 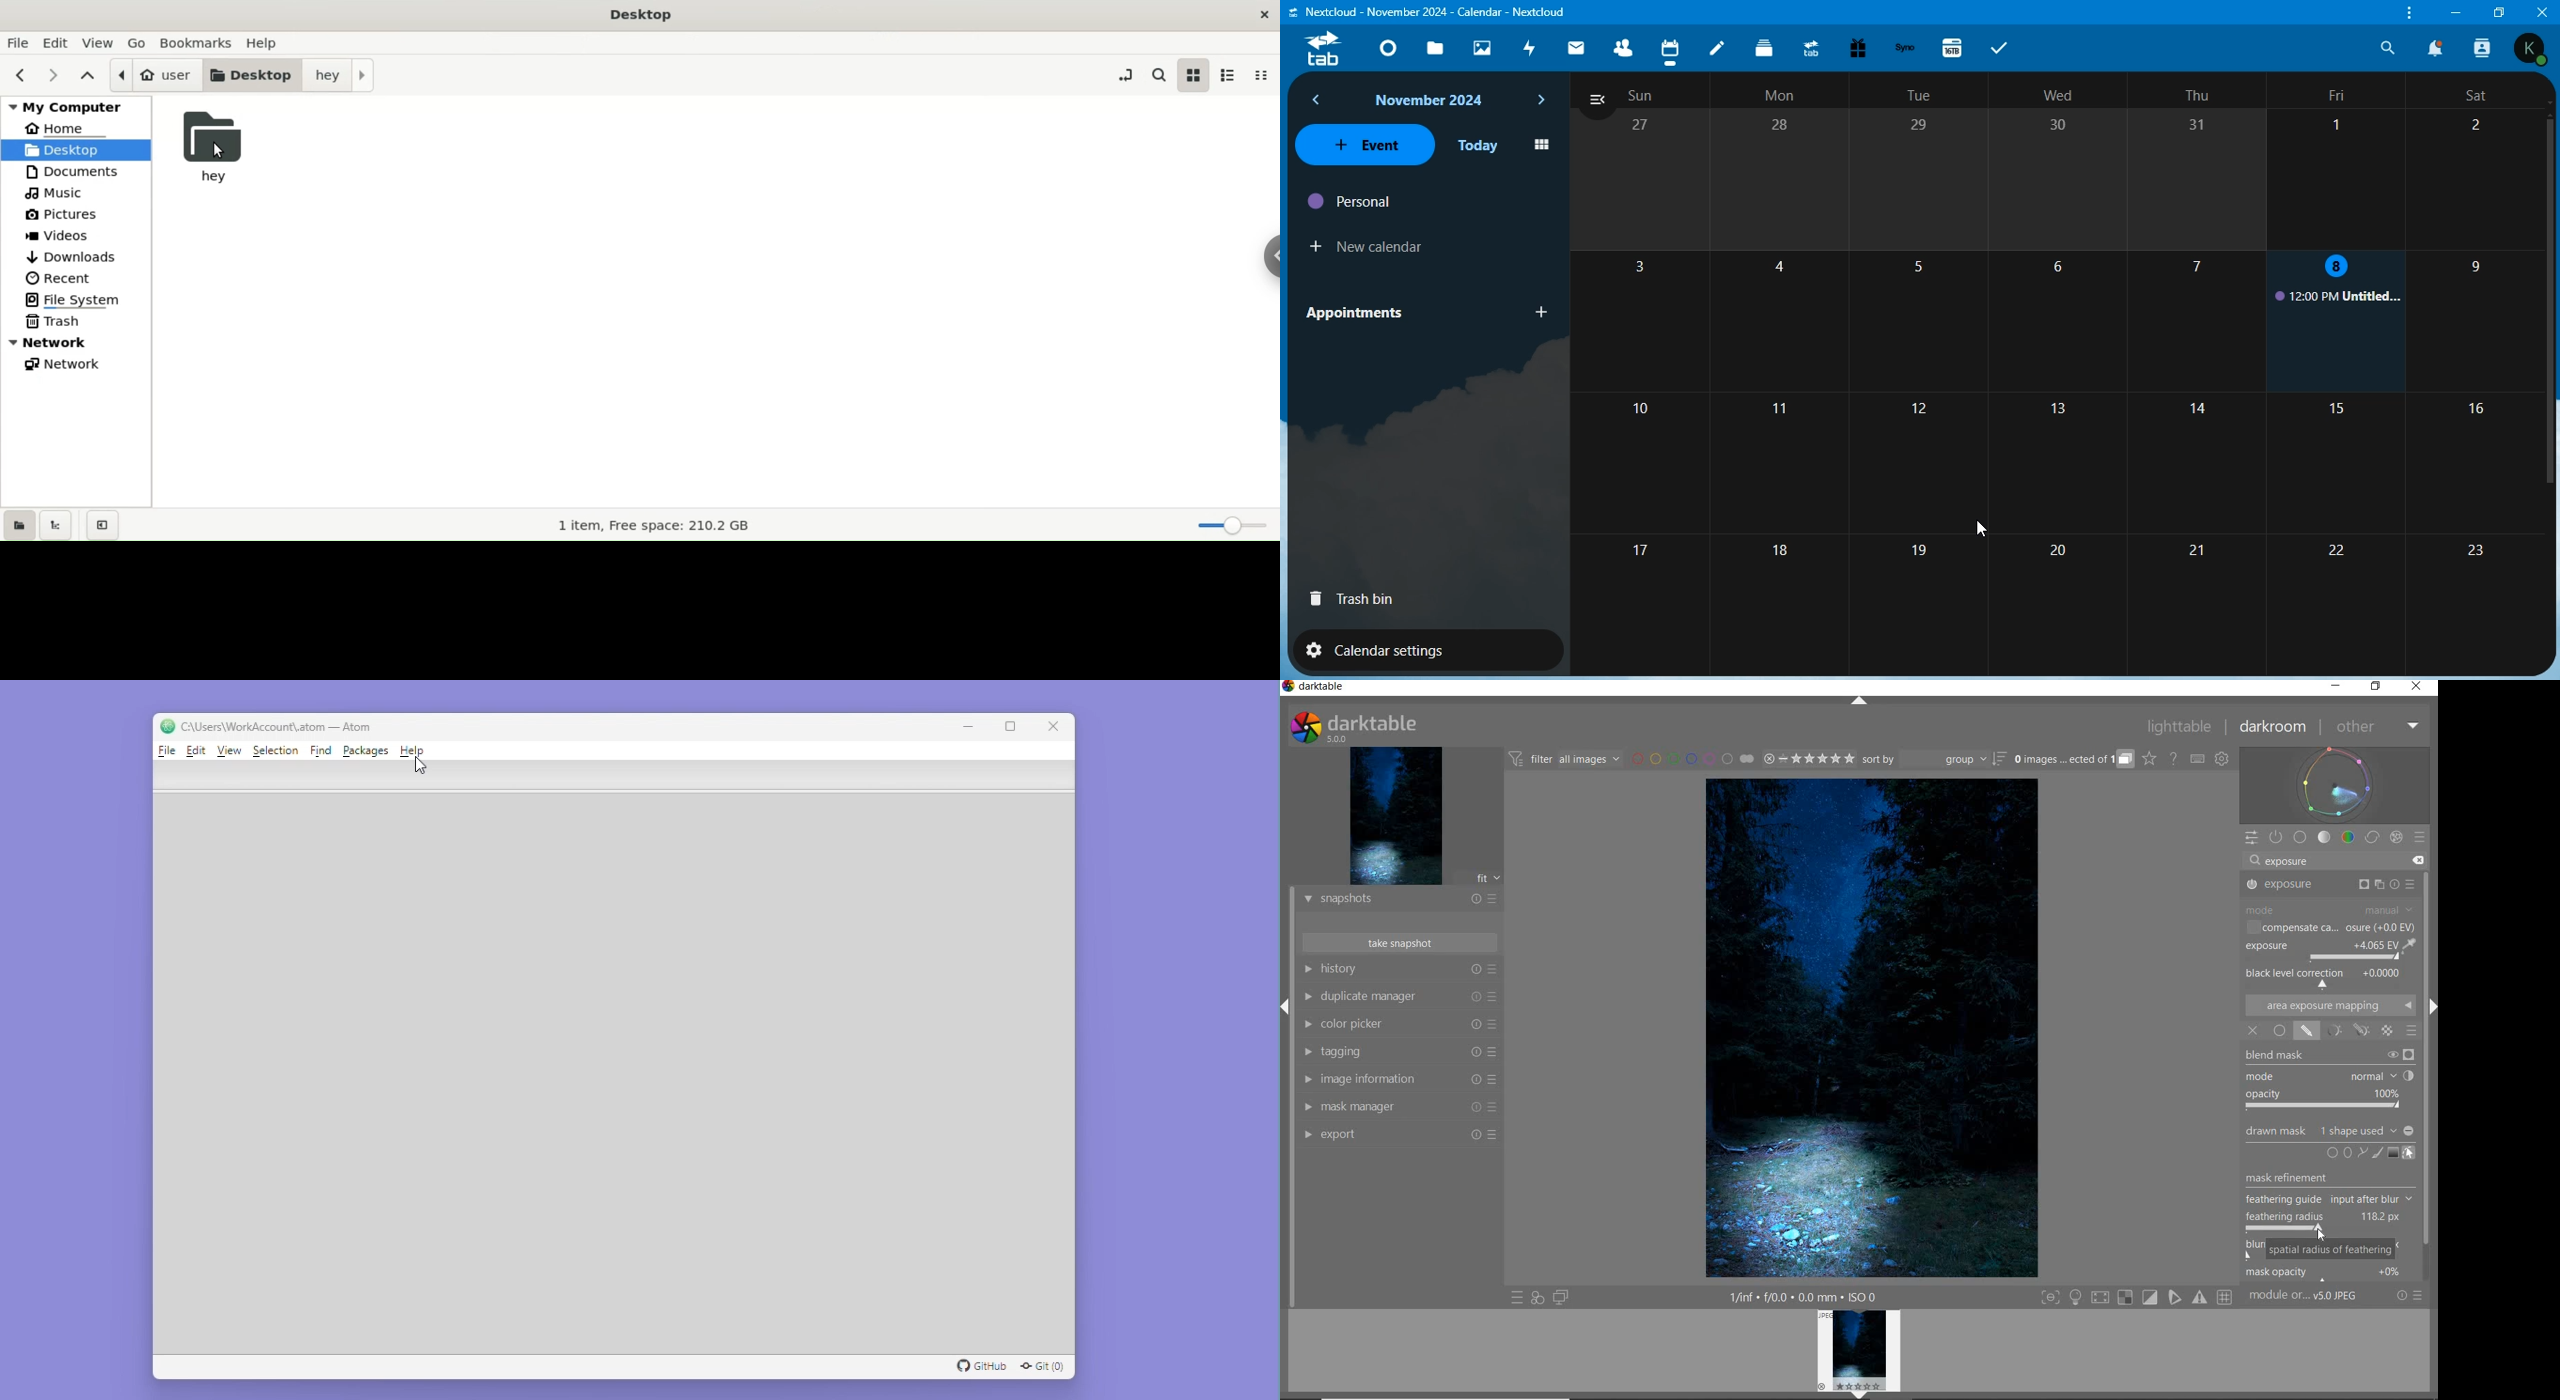 I want to click on tab, so click(x=1332, y=49).